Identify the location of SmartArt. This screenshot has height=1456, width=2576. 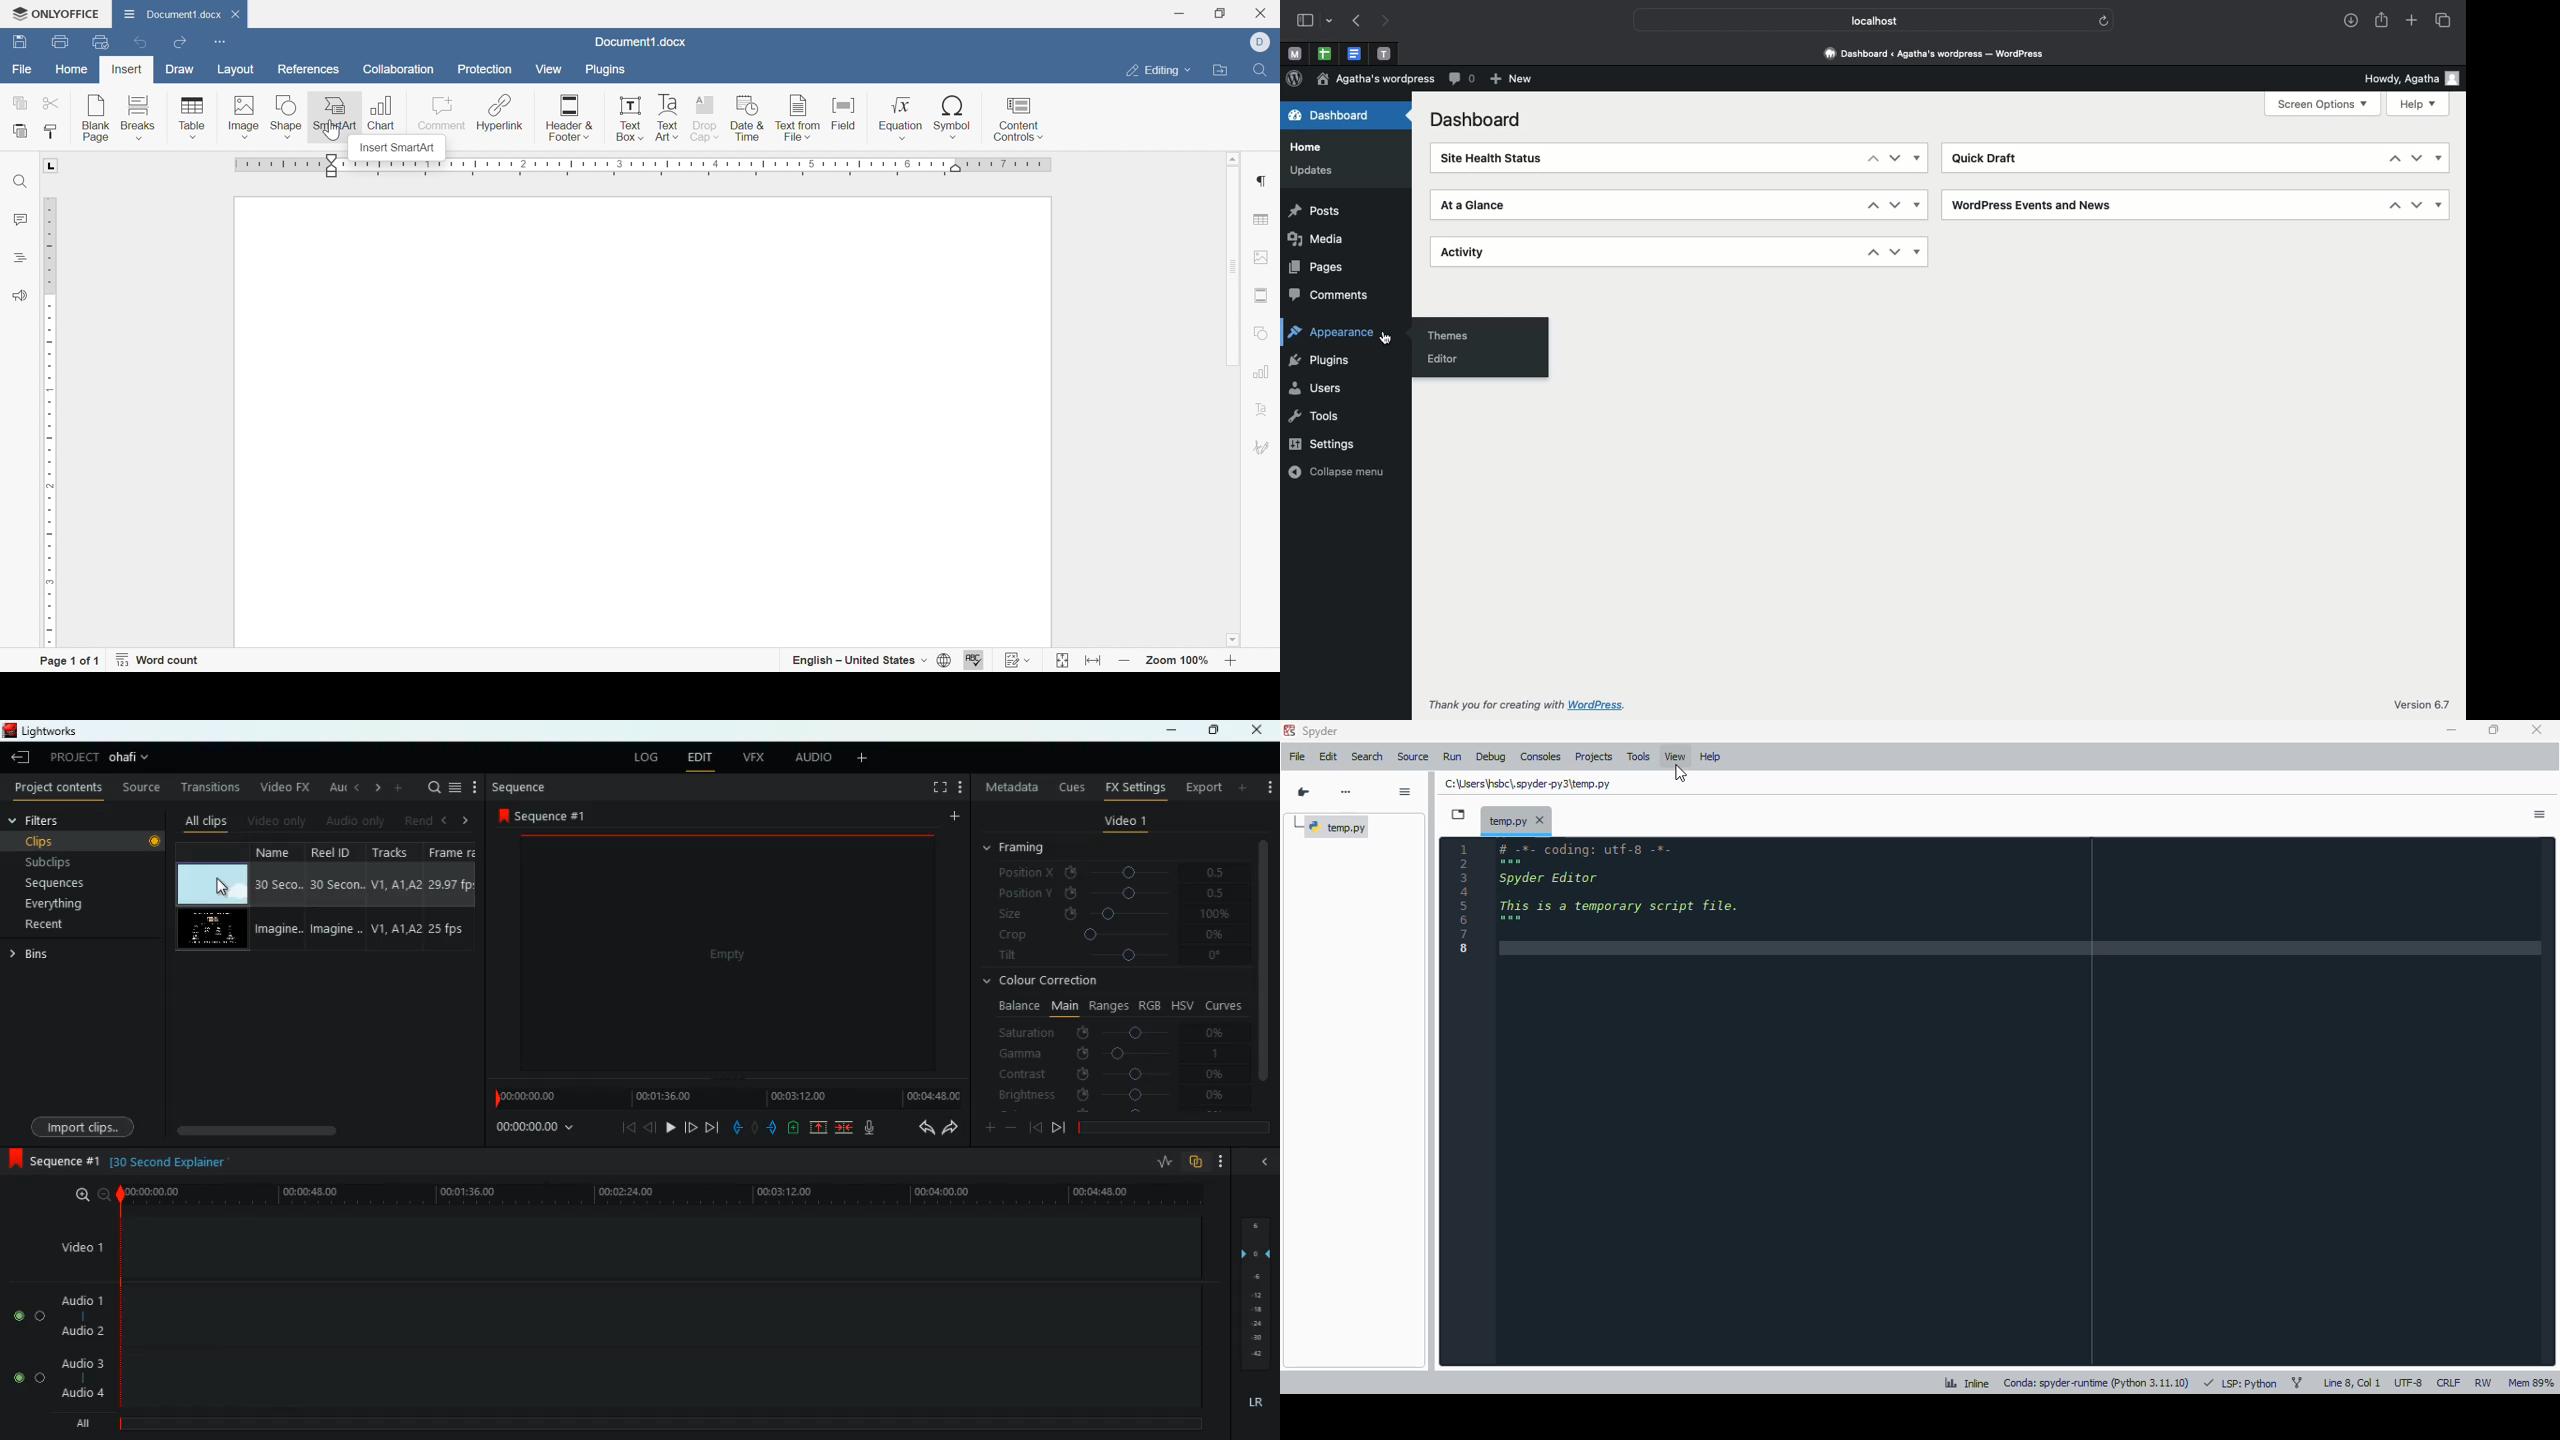
(335, 116).